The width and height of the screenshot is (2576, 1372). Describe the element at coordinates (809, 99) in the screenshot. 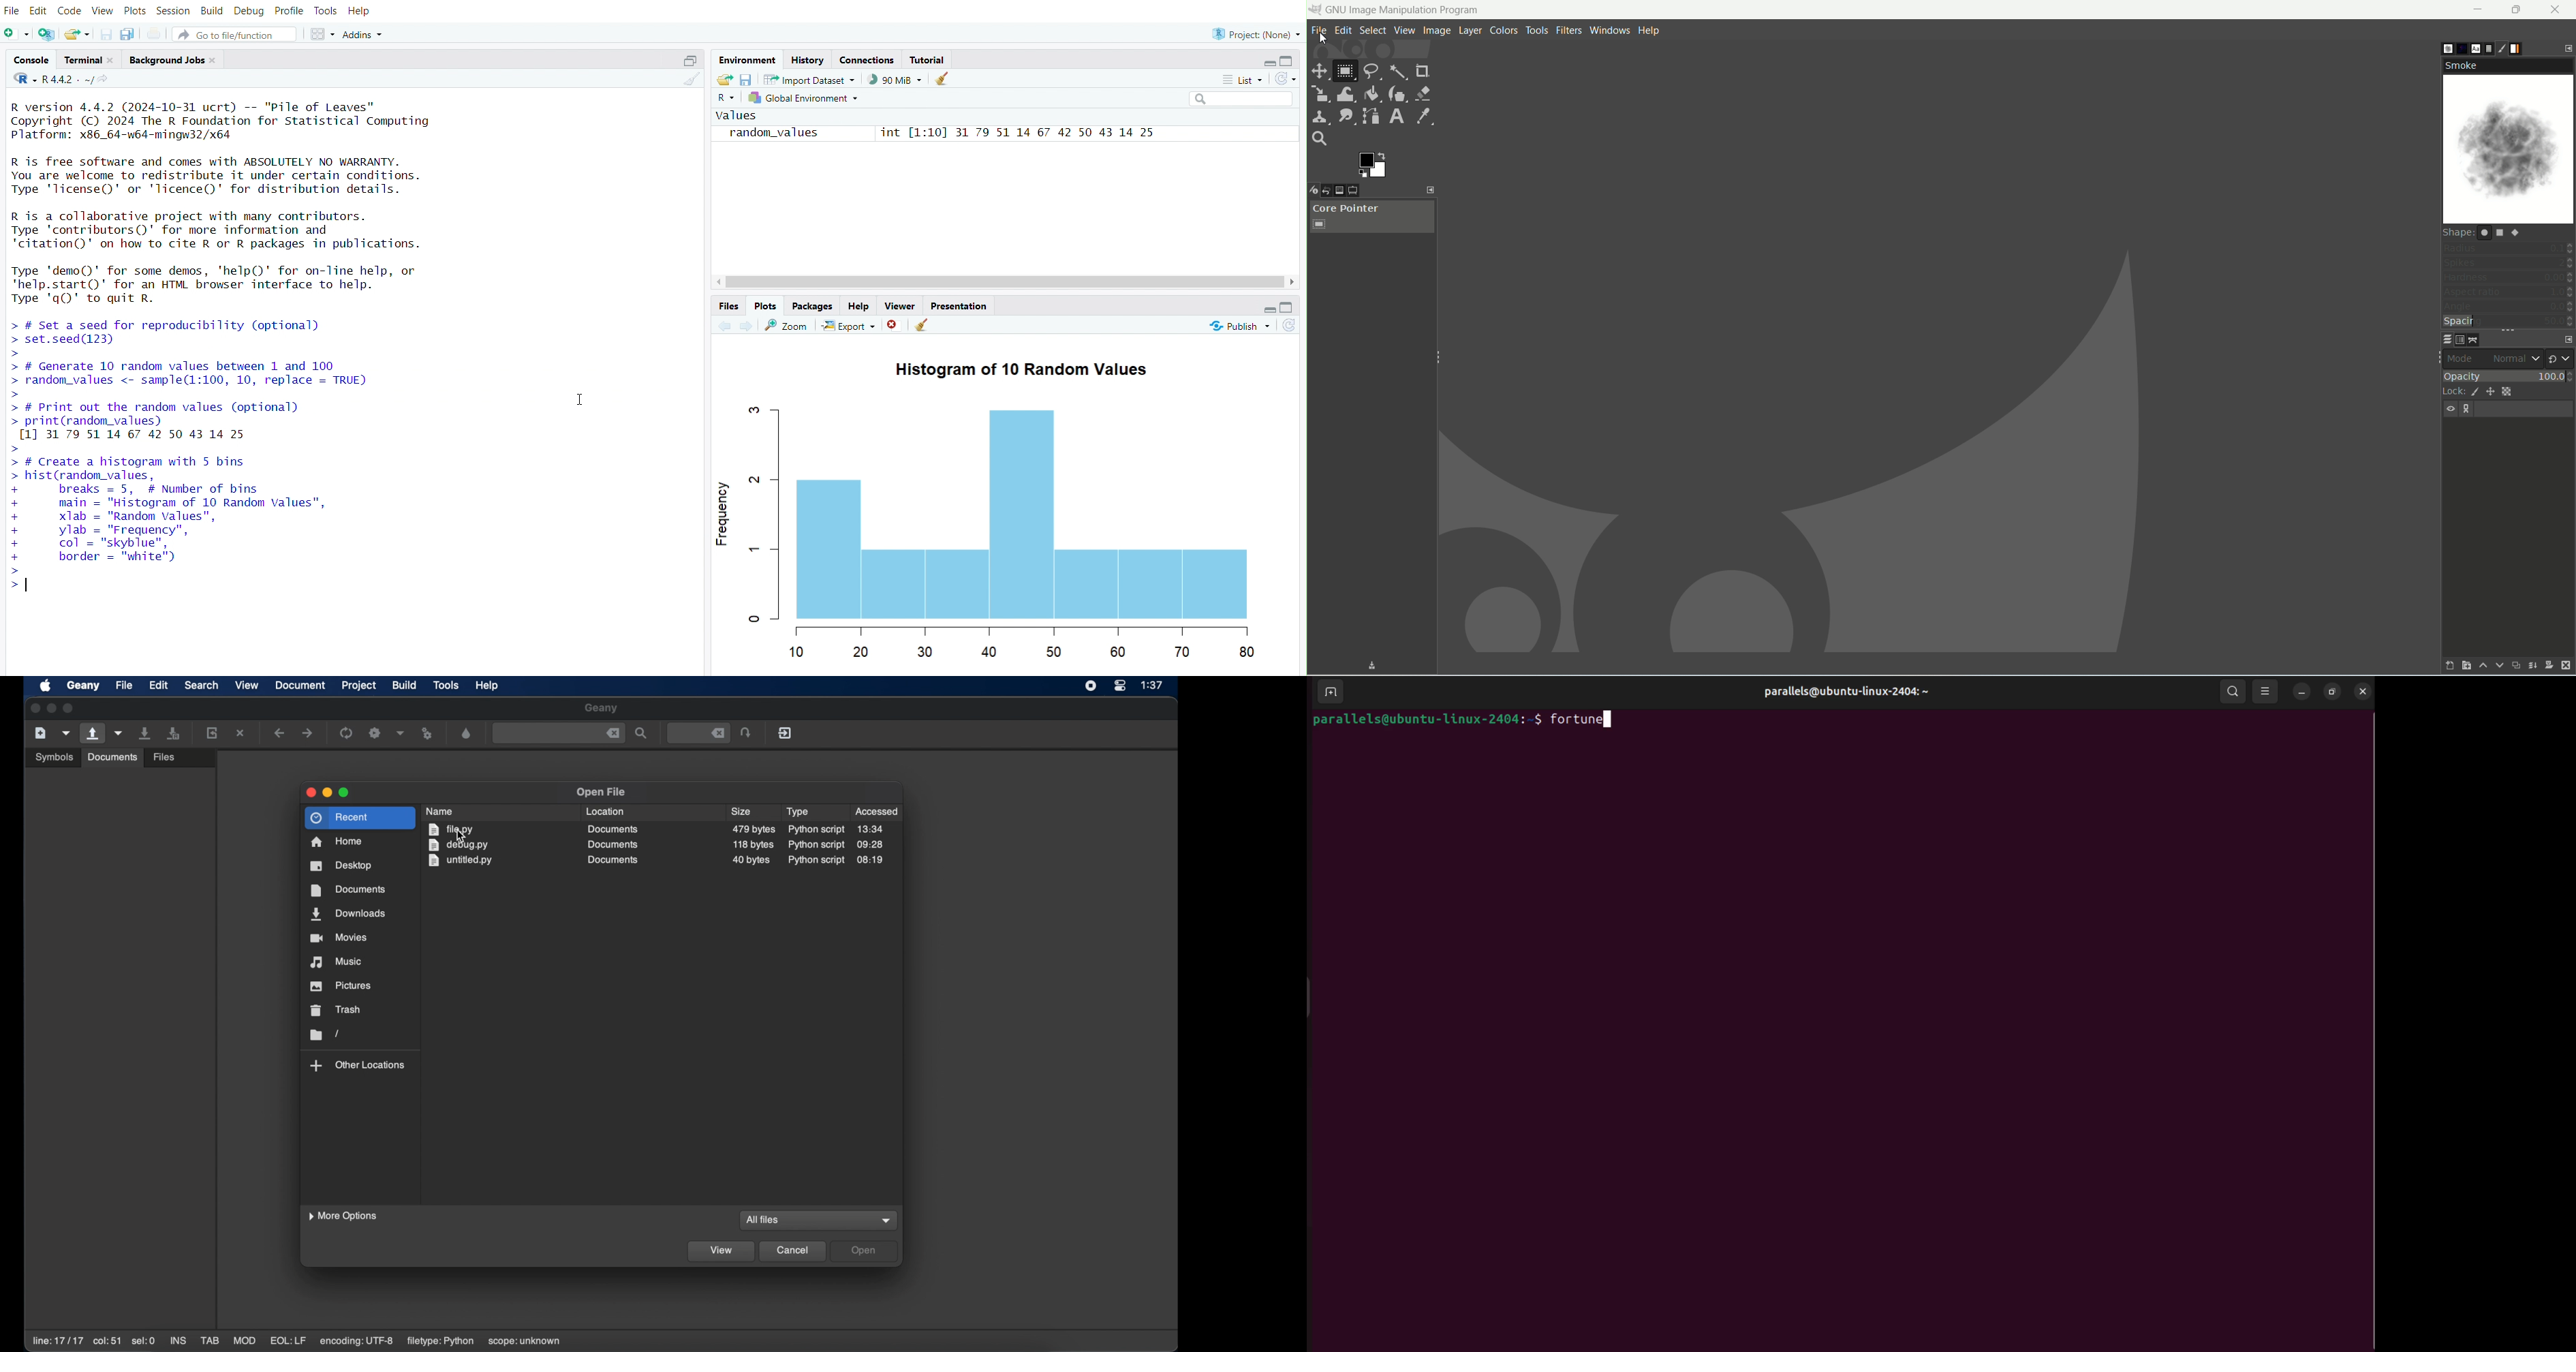

I see `global environment` at that location.